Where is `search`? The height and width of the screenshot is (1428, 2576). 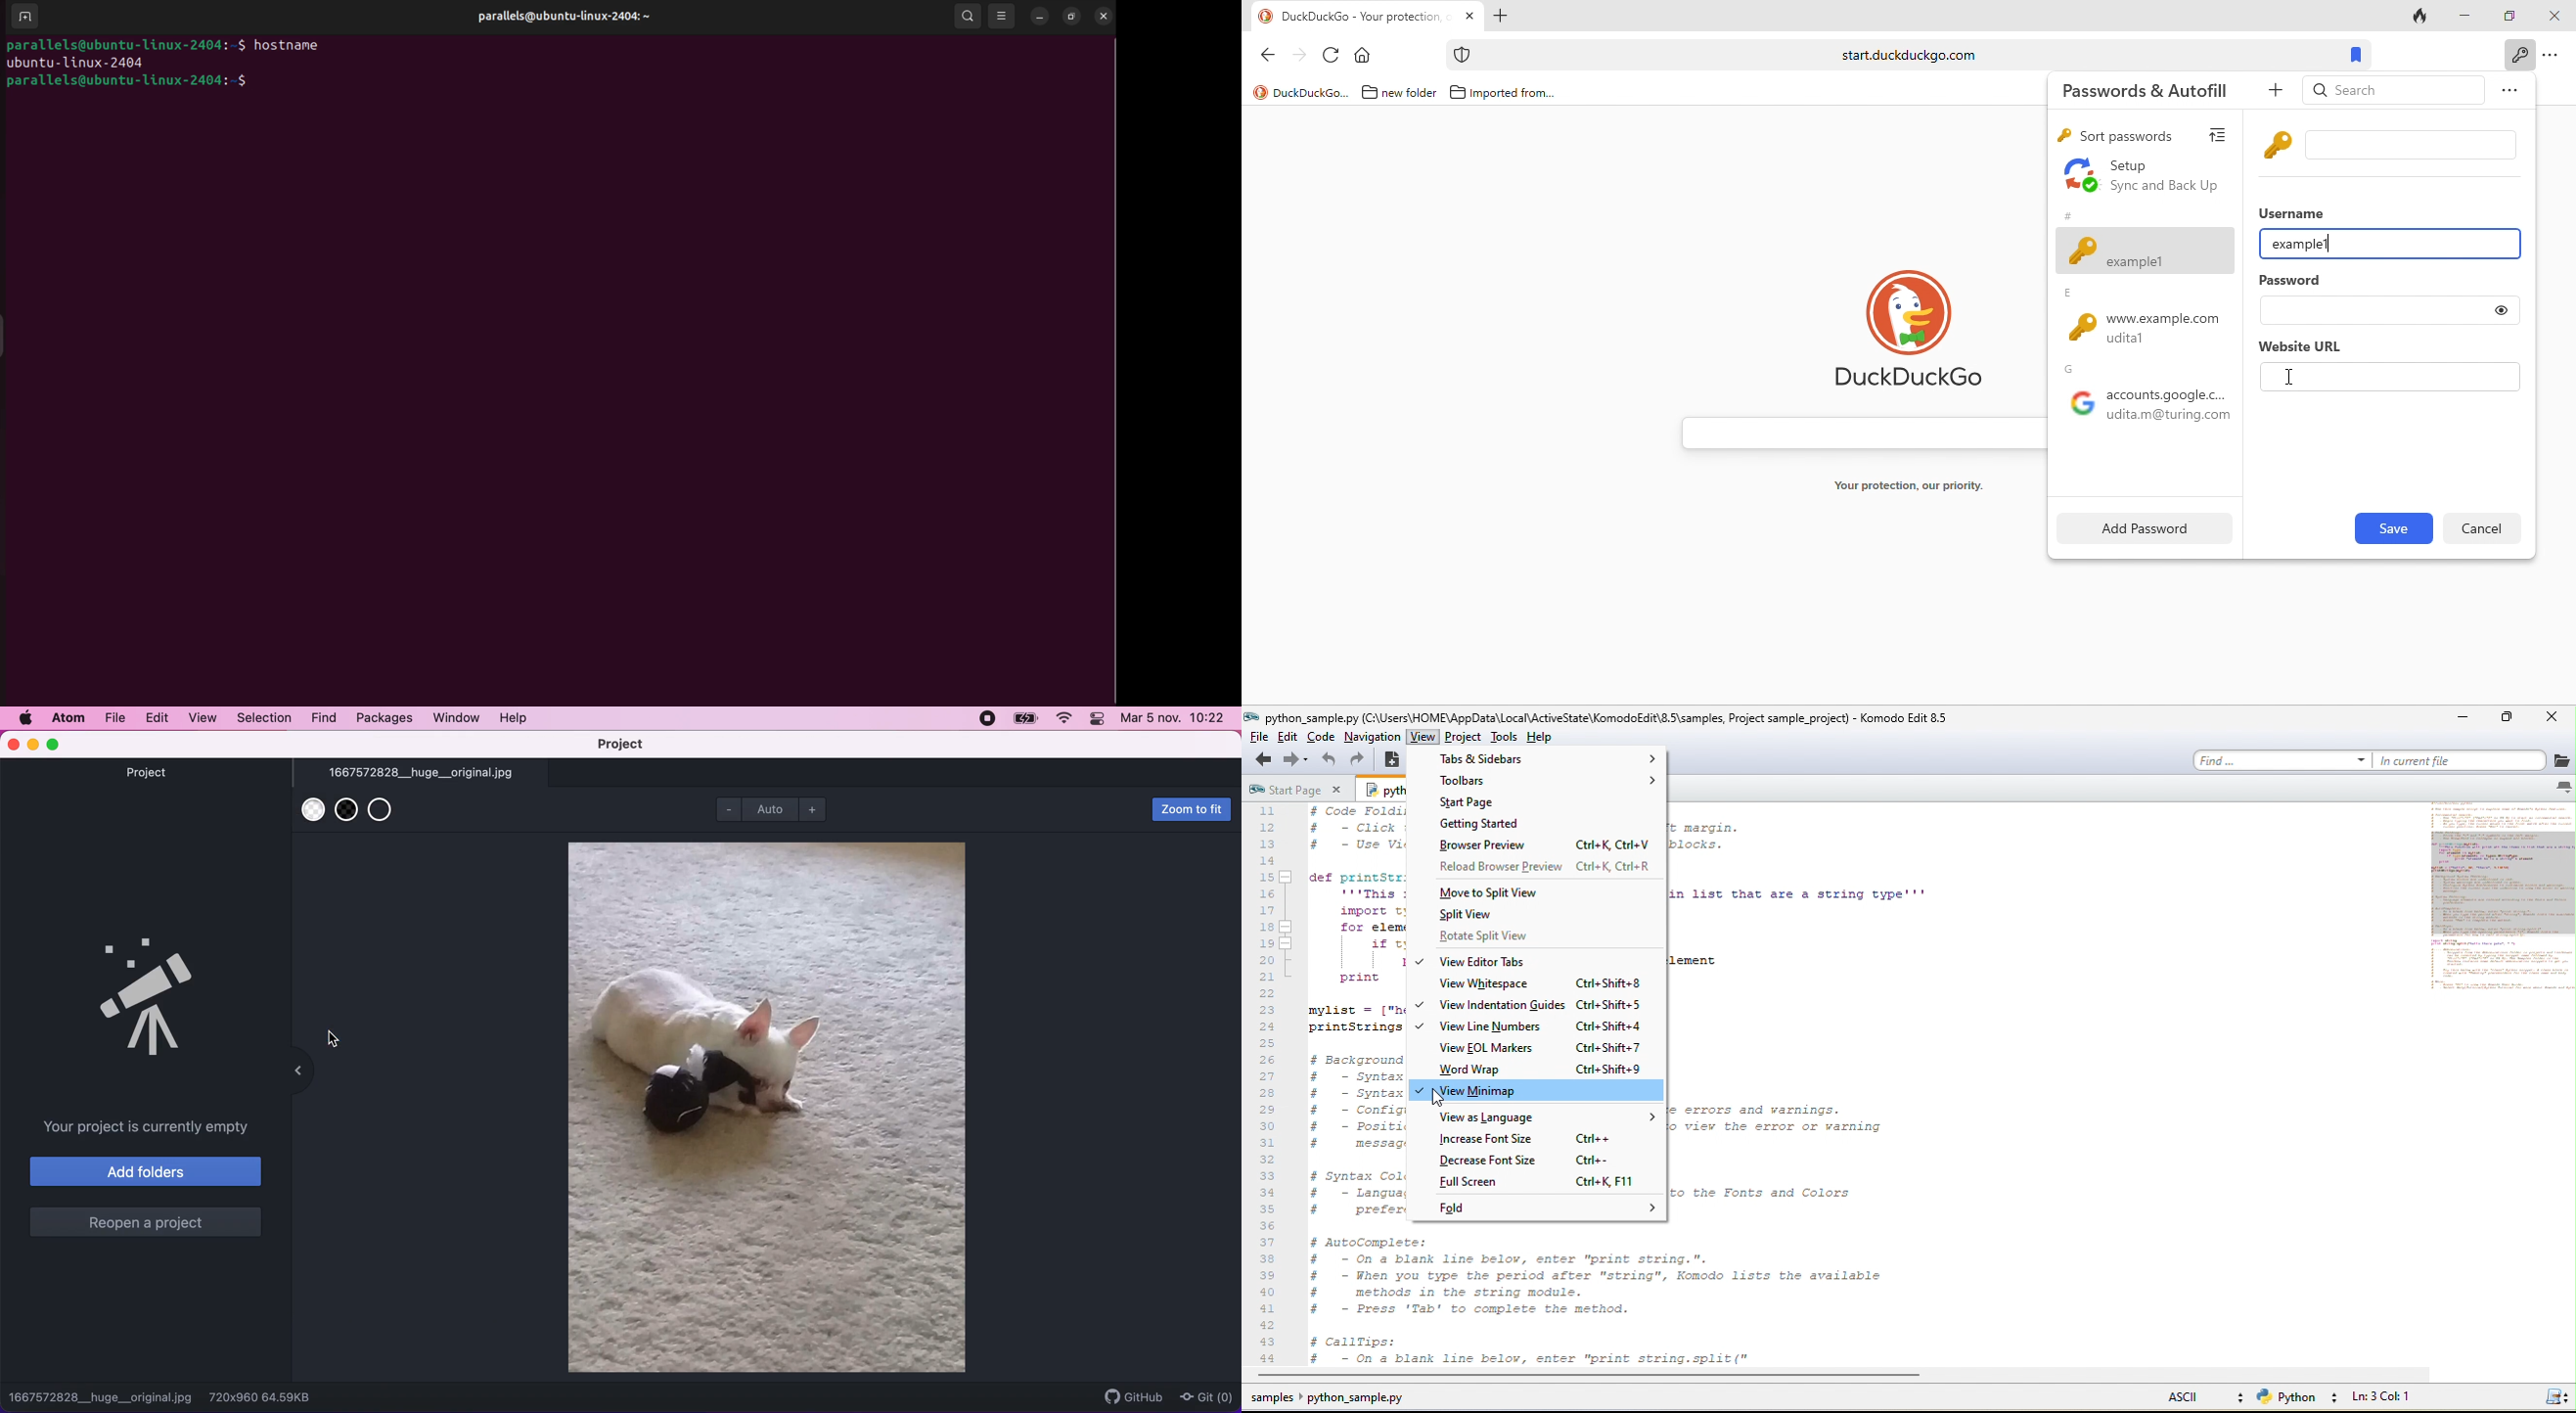
search is located at coordinates (968, 18).